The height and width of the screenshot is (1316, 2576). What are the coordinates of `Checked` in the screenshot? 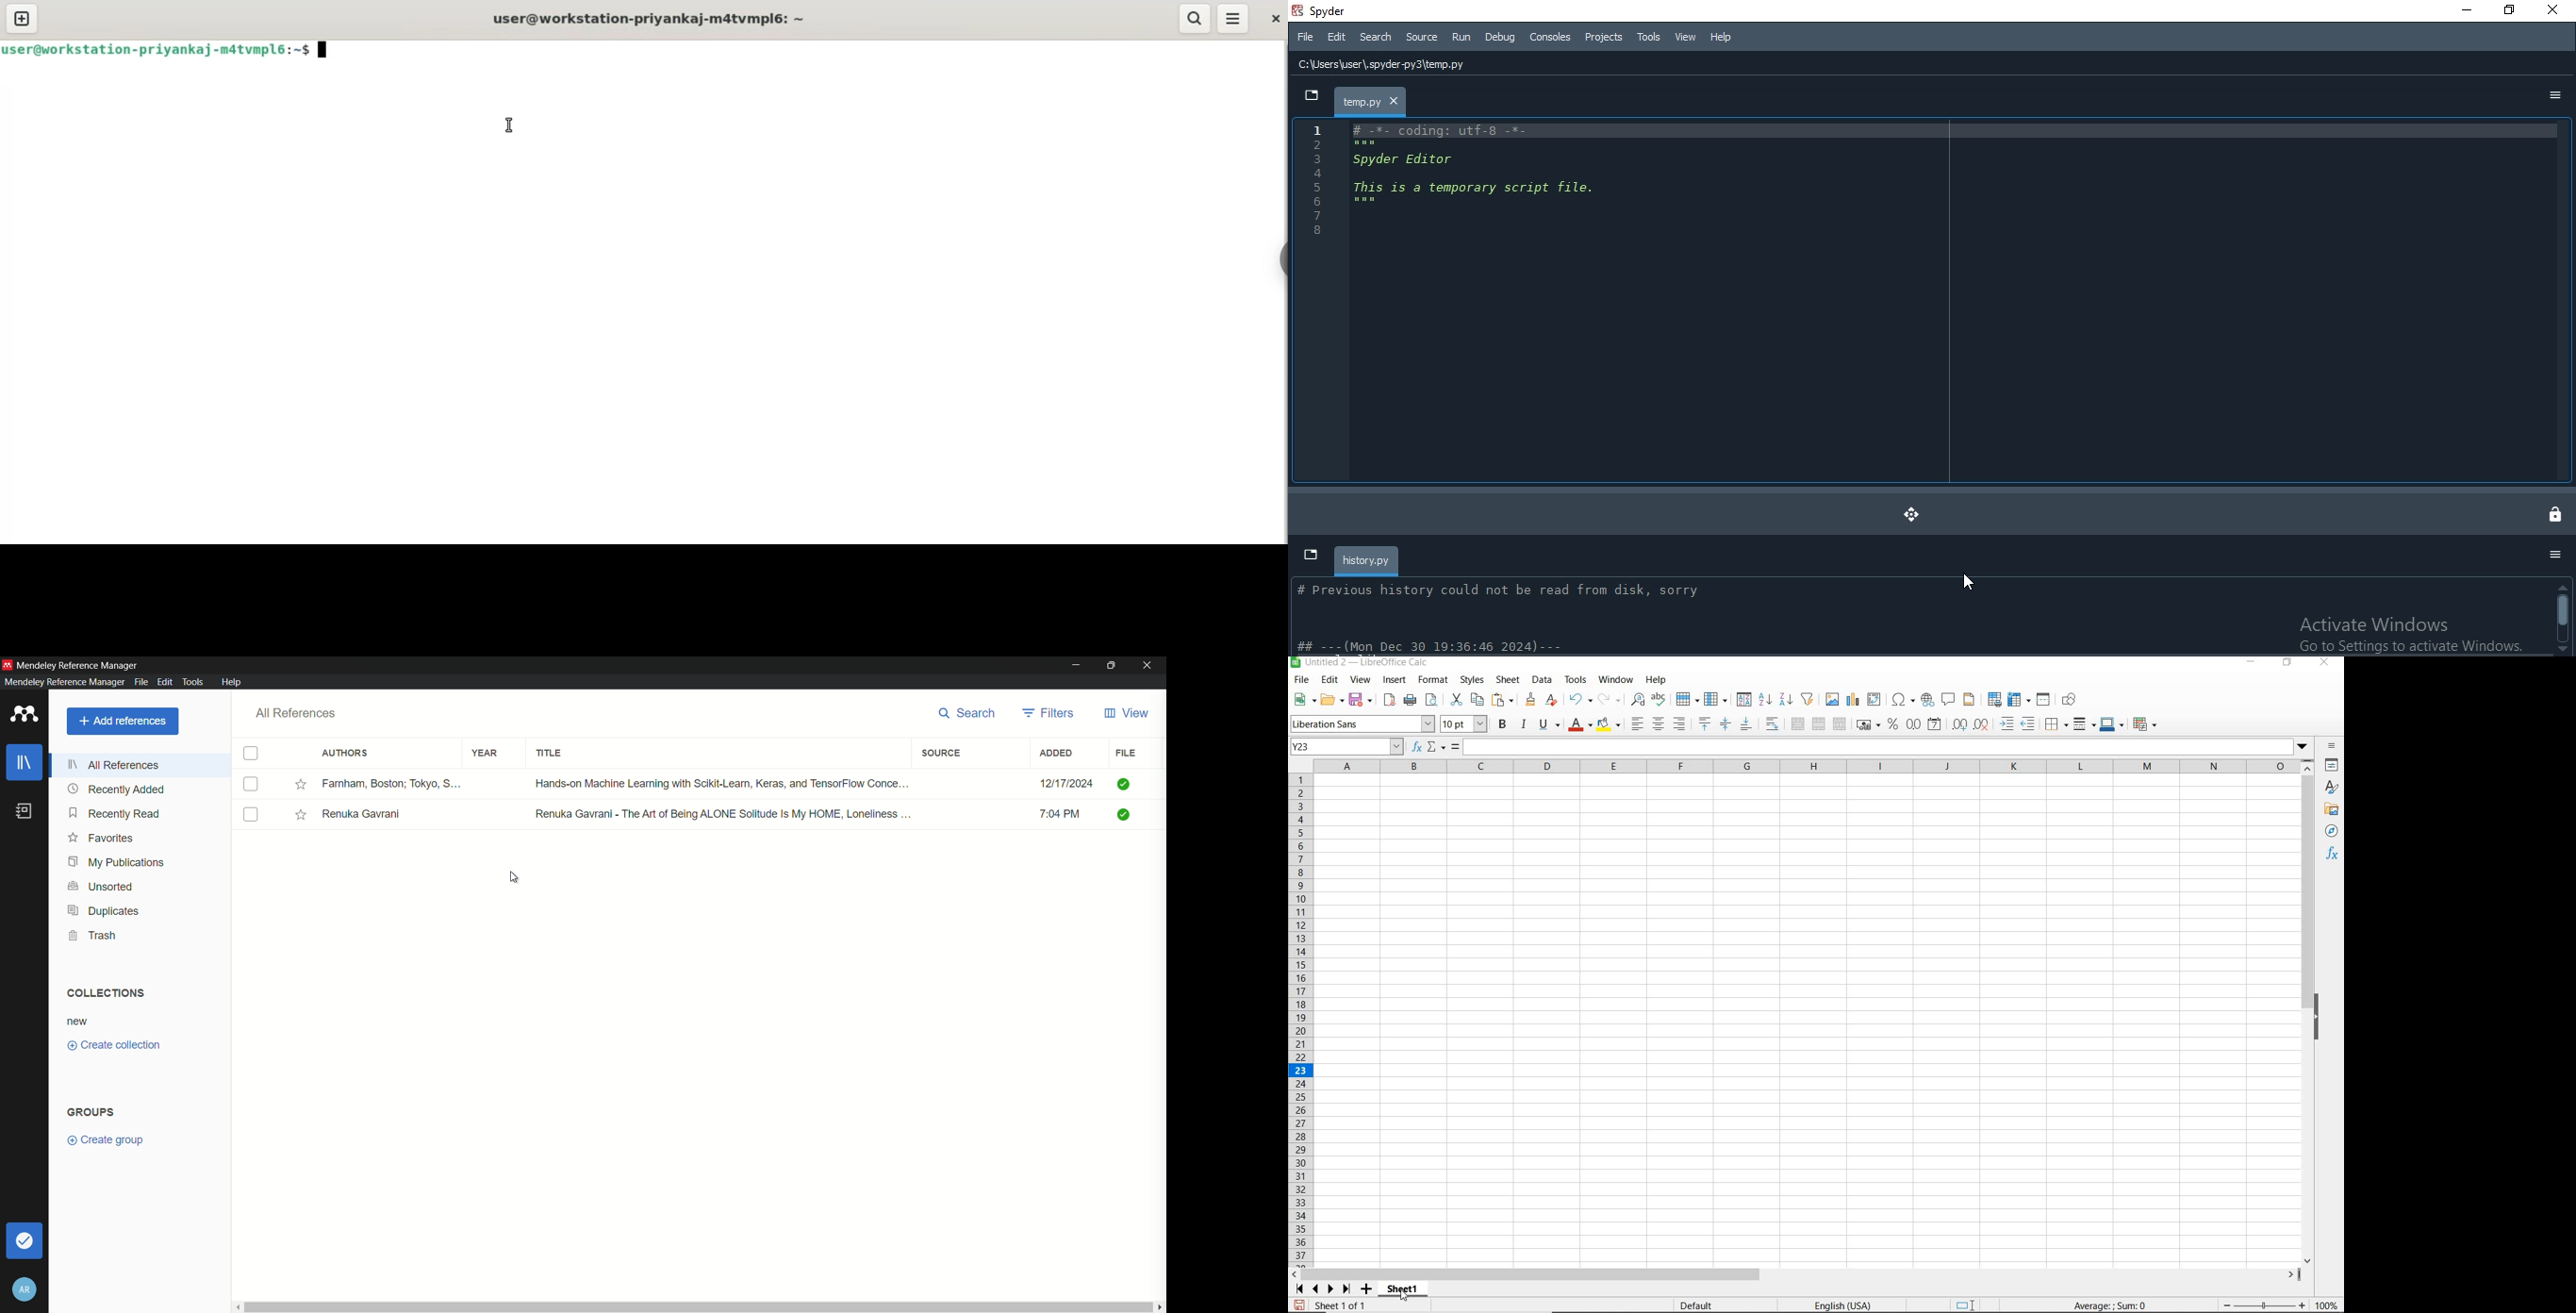 It's located at (1124, 815).